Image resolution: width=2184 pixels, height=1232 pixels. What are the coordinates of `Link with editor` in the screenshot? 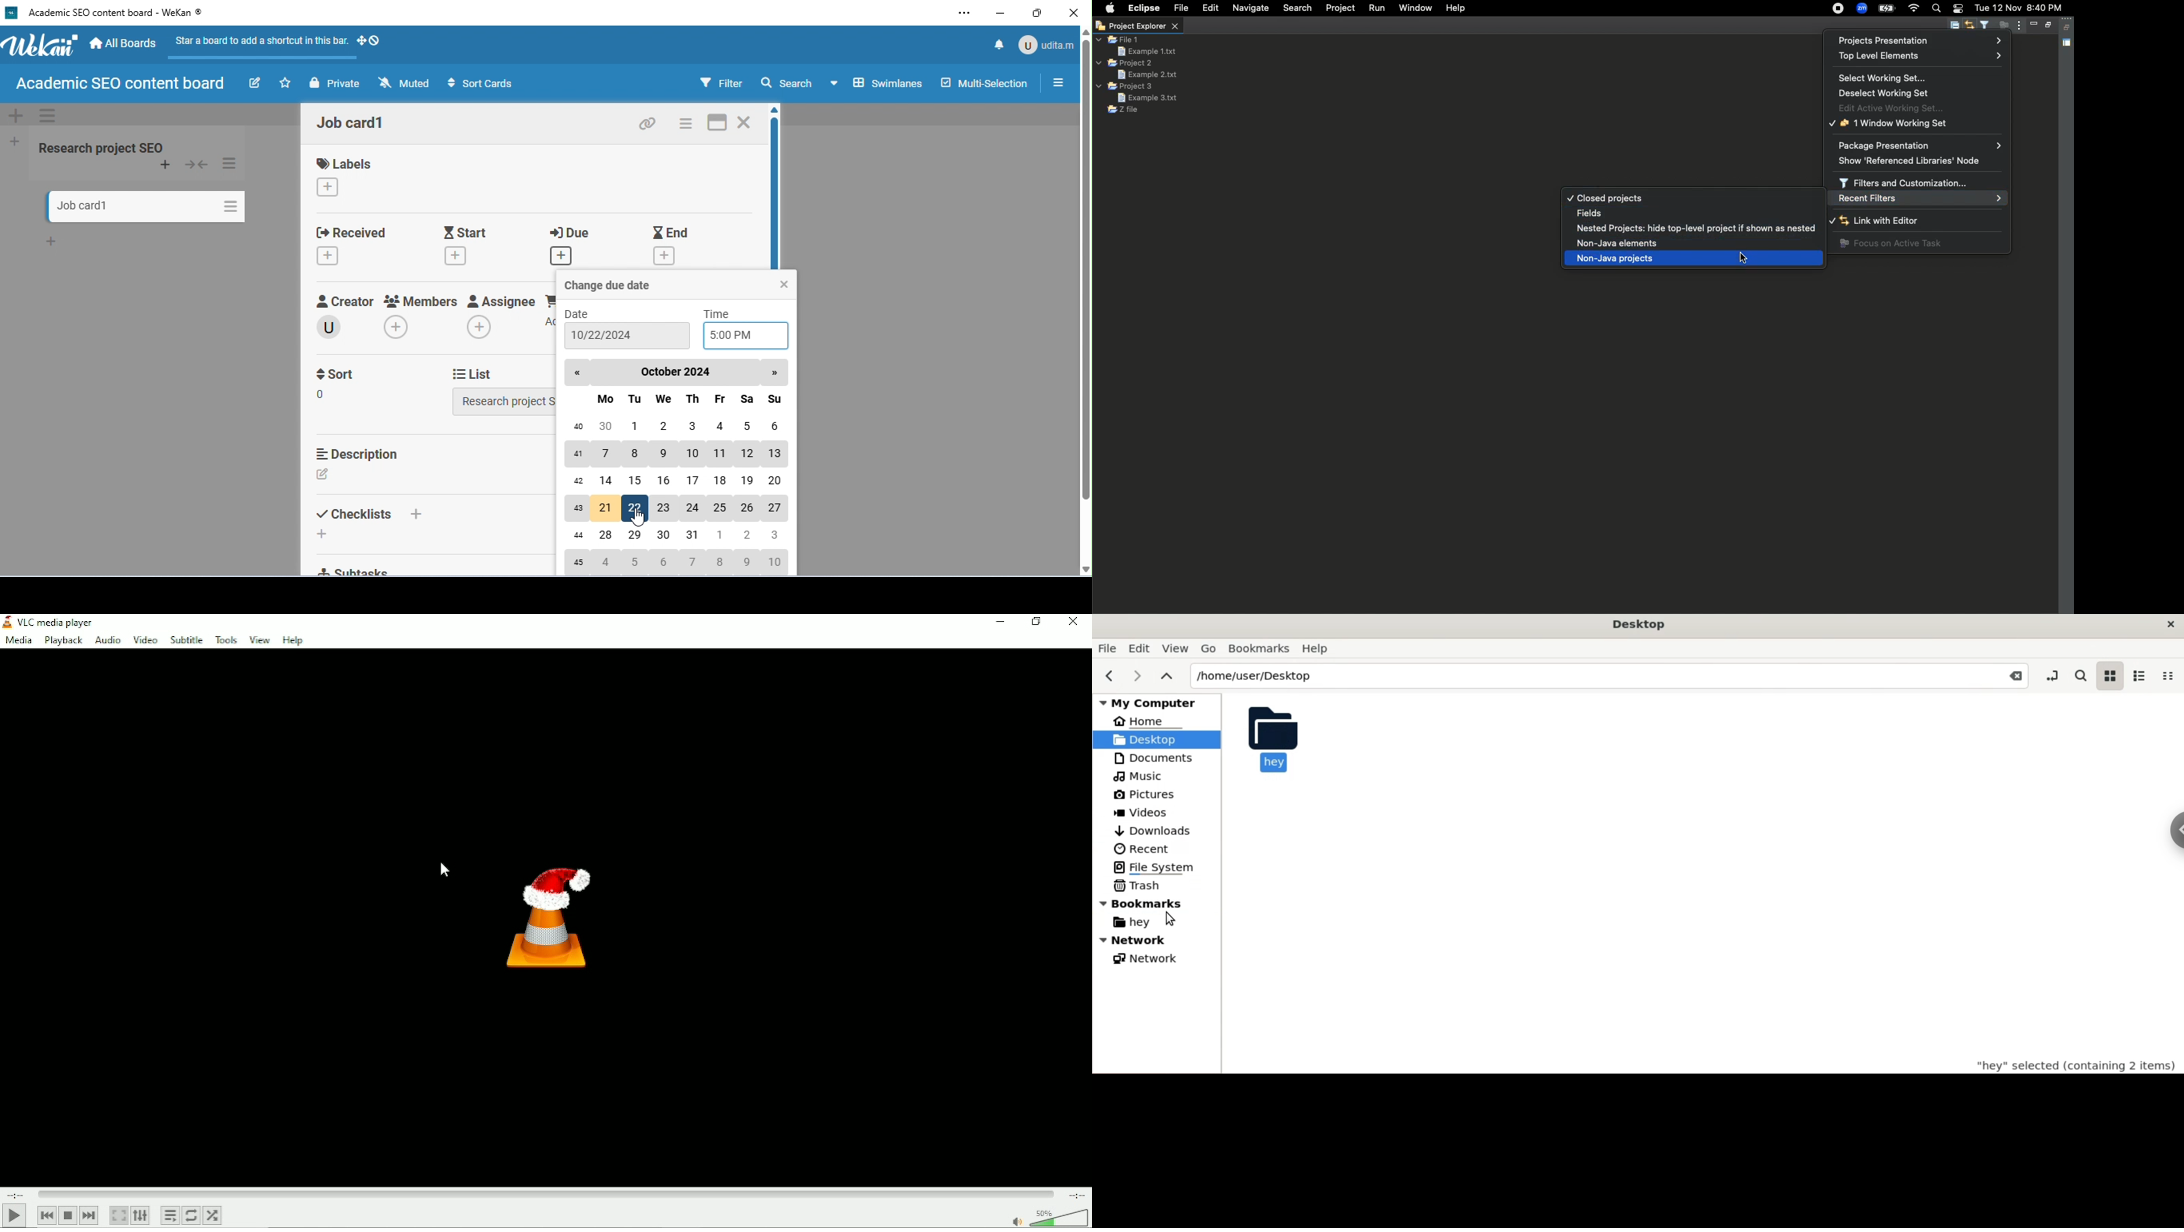 It's located at (1897, 222).